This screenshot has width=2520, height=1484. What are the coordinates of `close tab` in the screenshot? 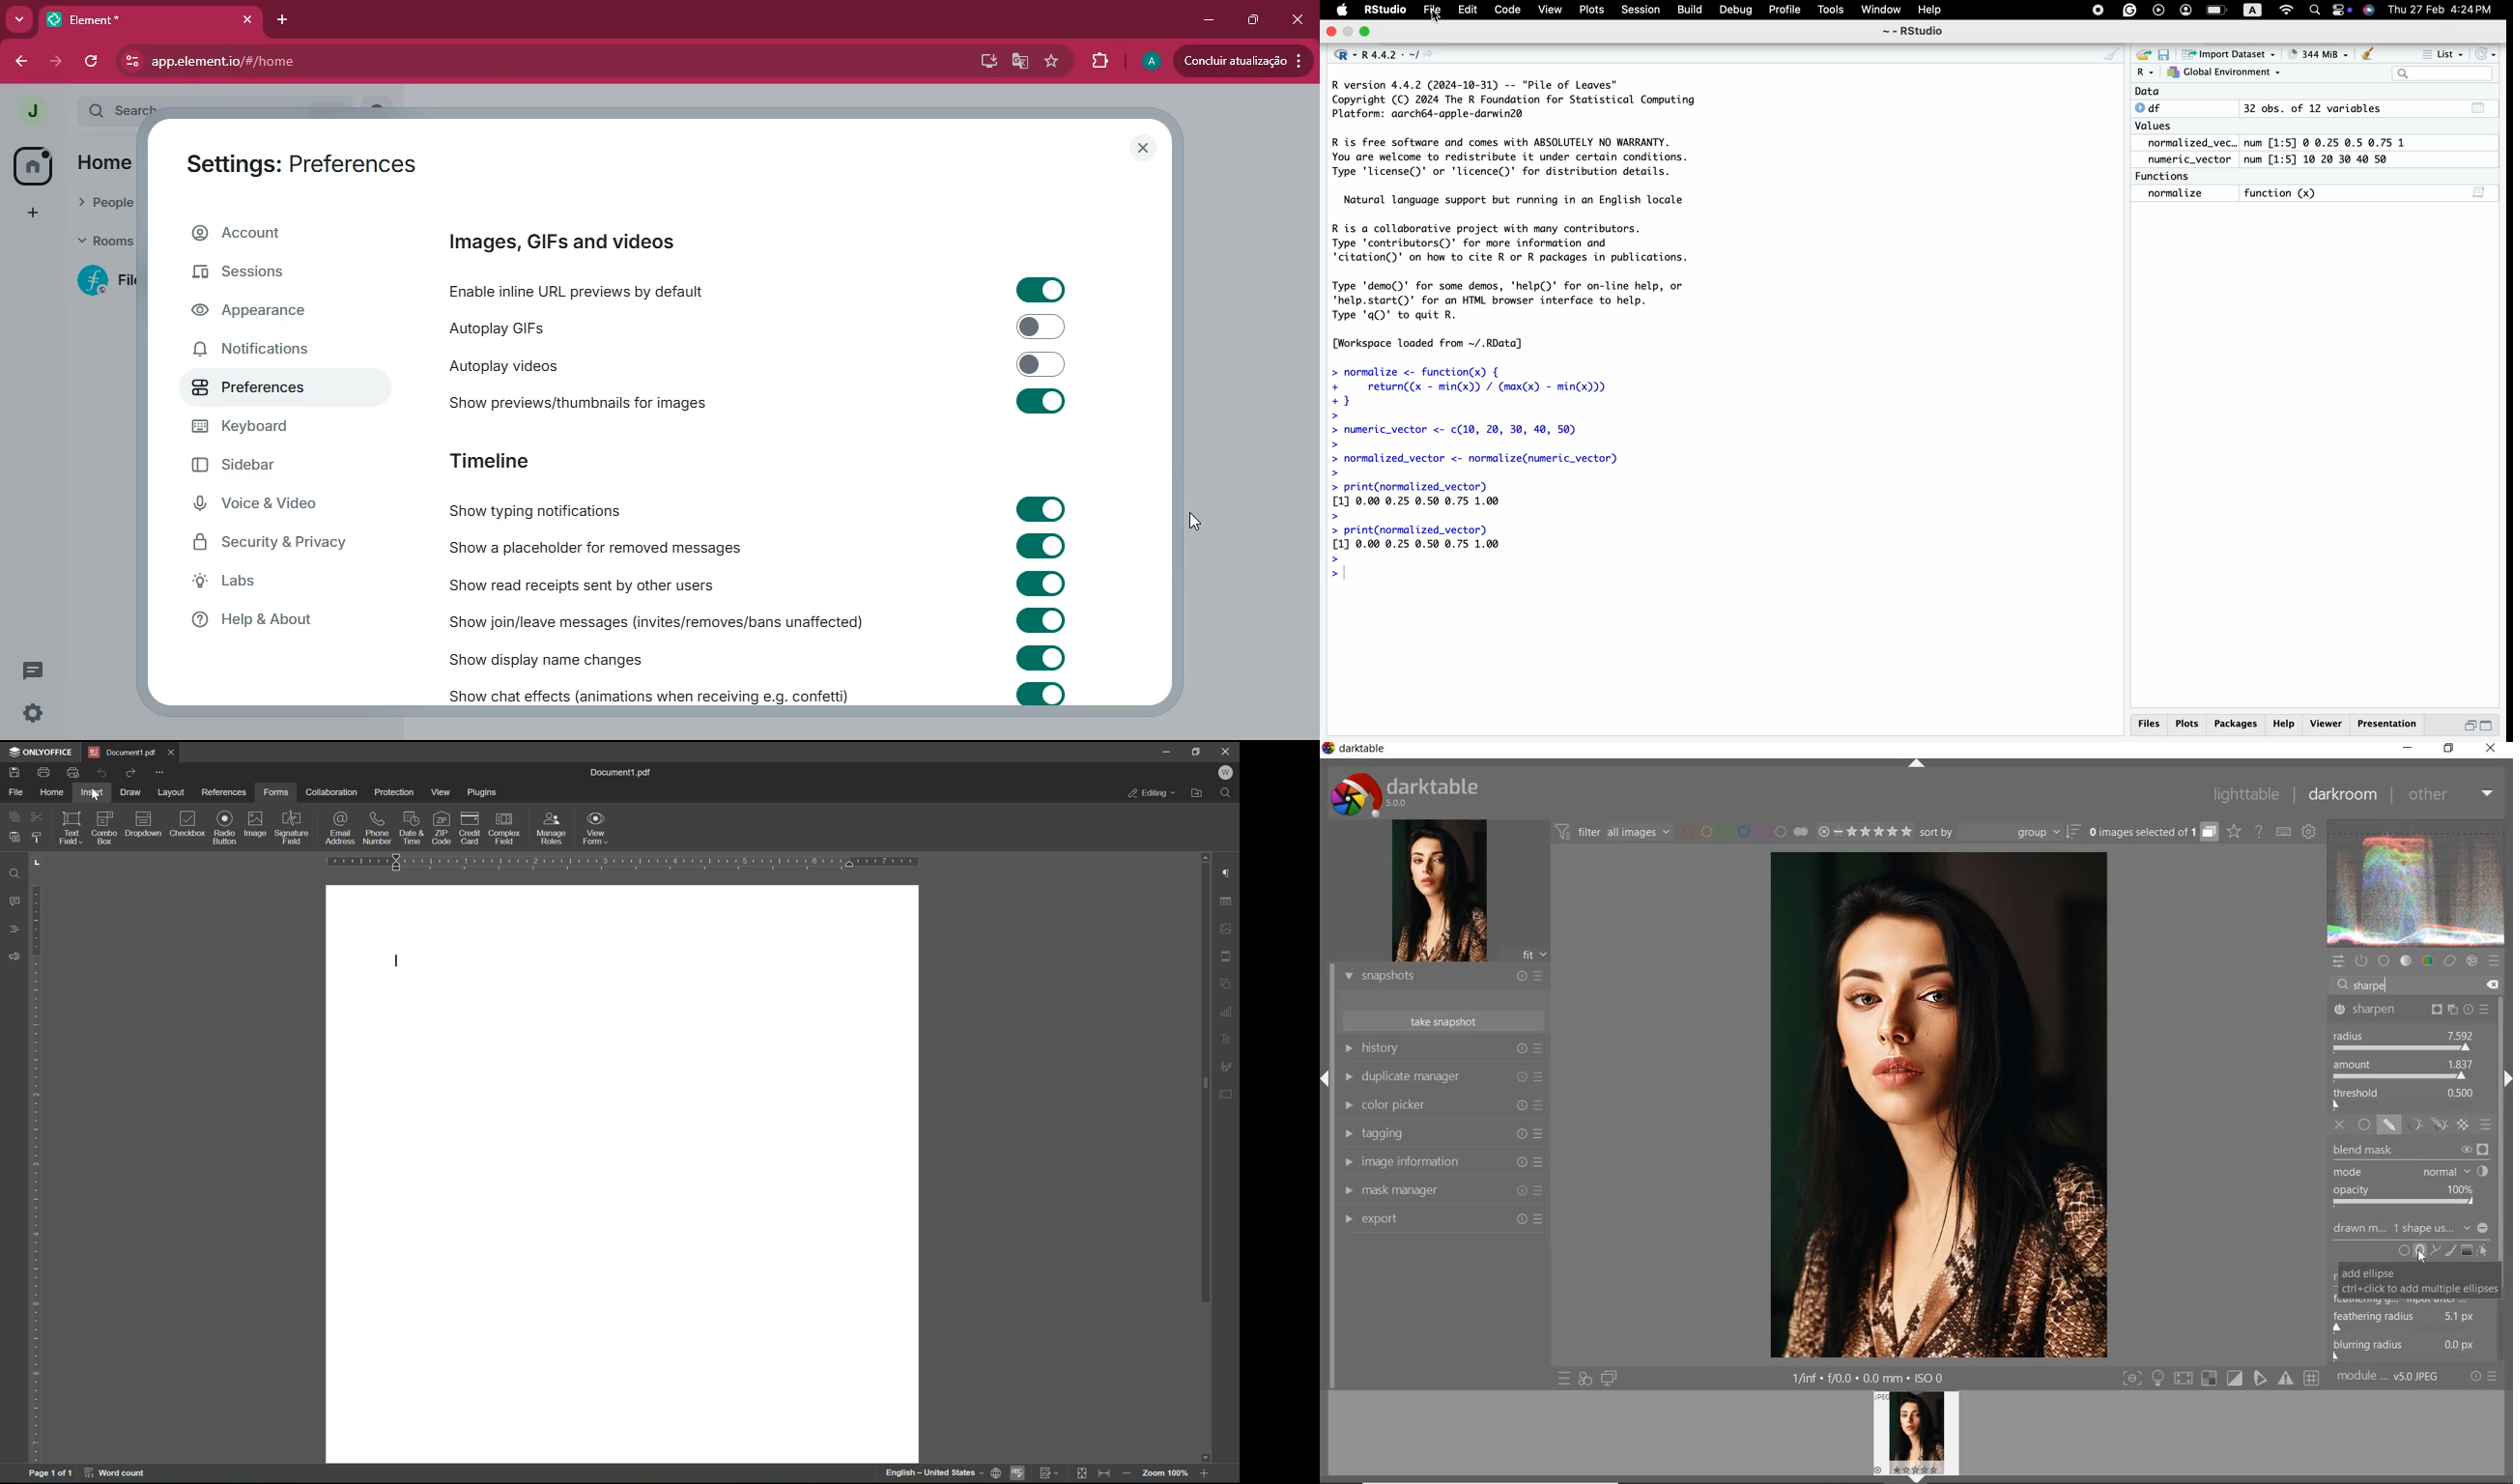 It's located at (247, 20).